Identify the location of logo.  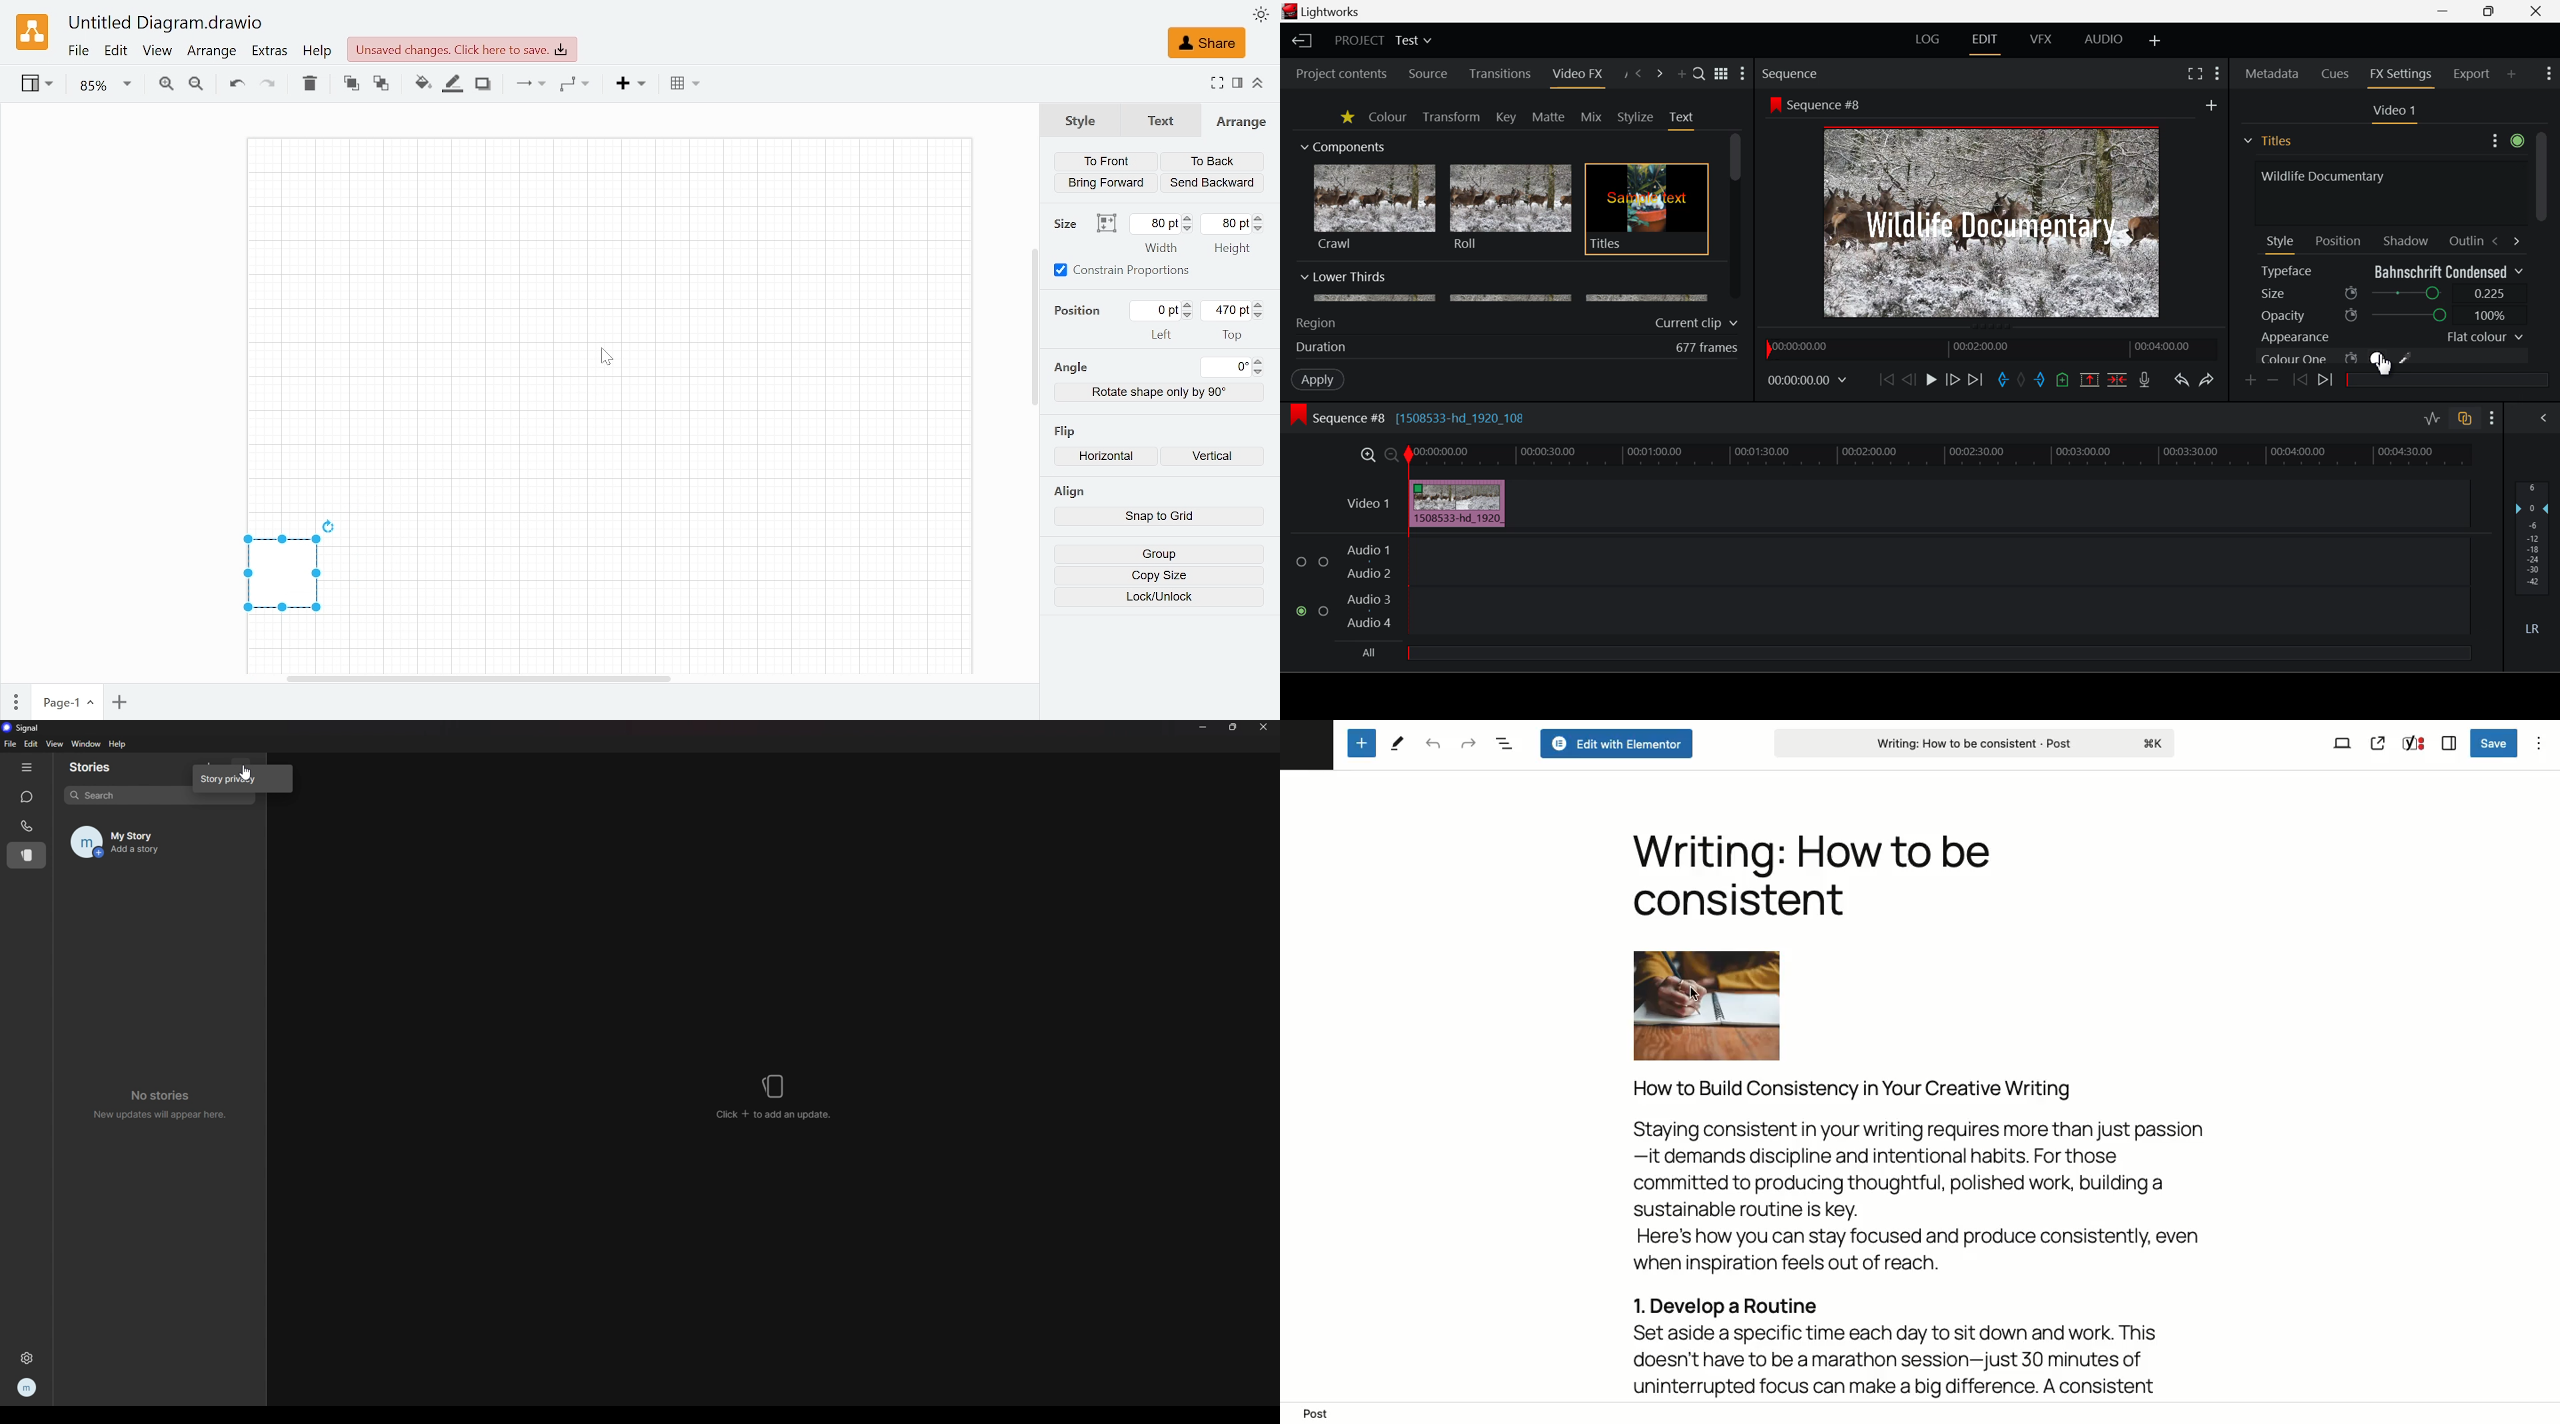
(1291, 11).